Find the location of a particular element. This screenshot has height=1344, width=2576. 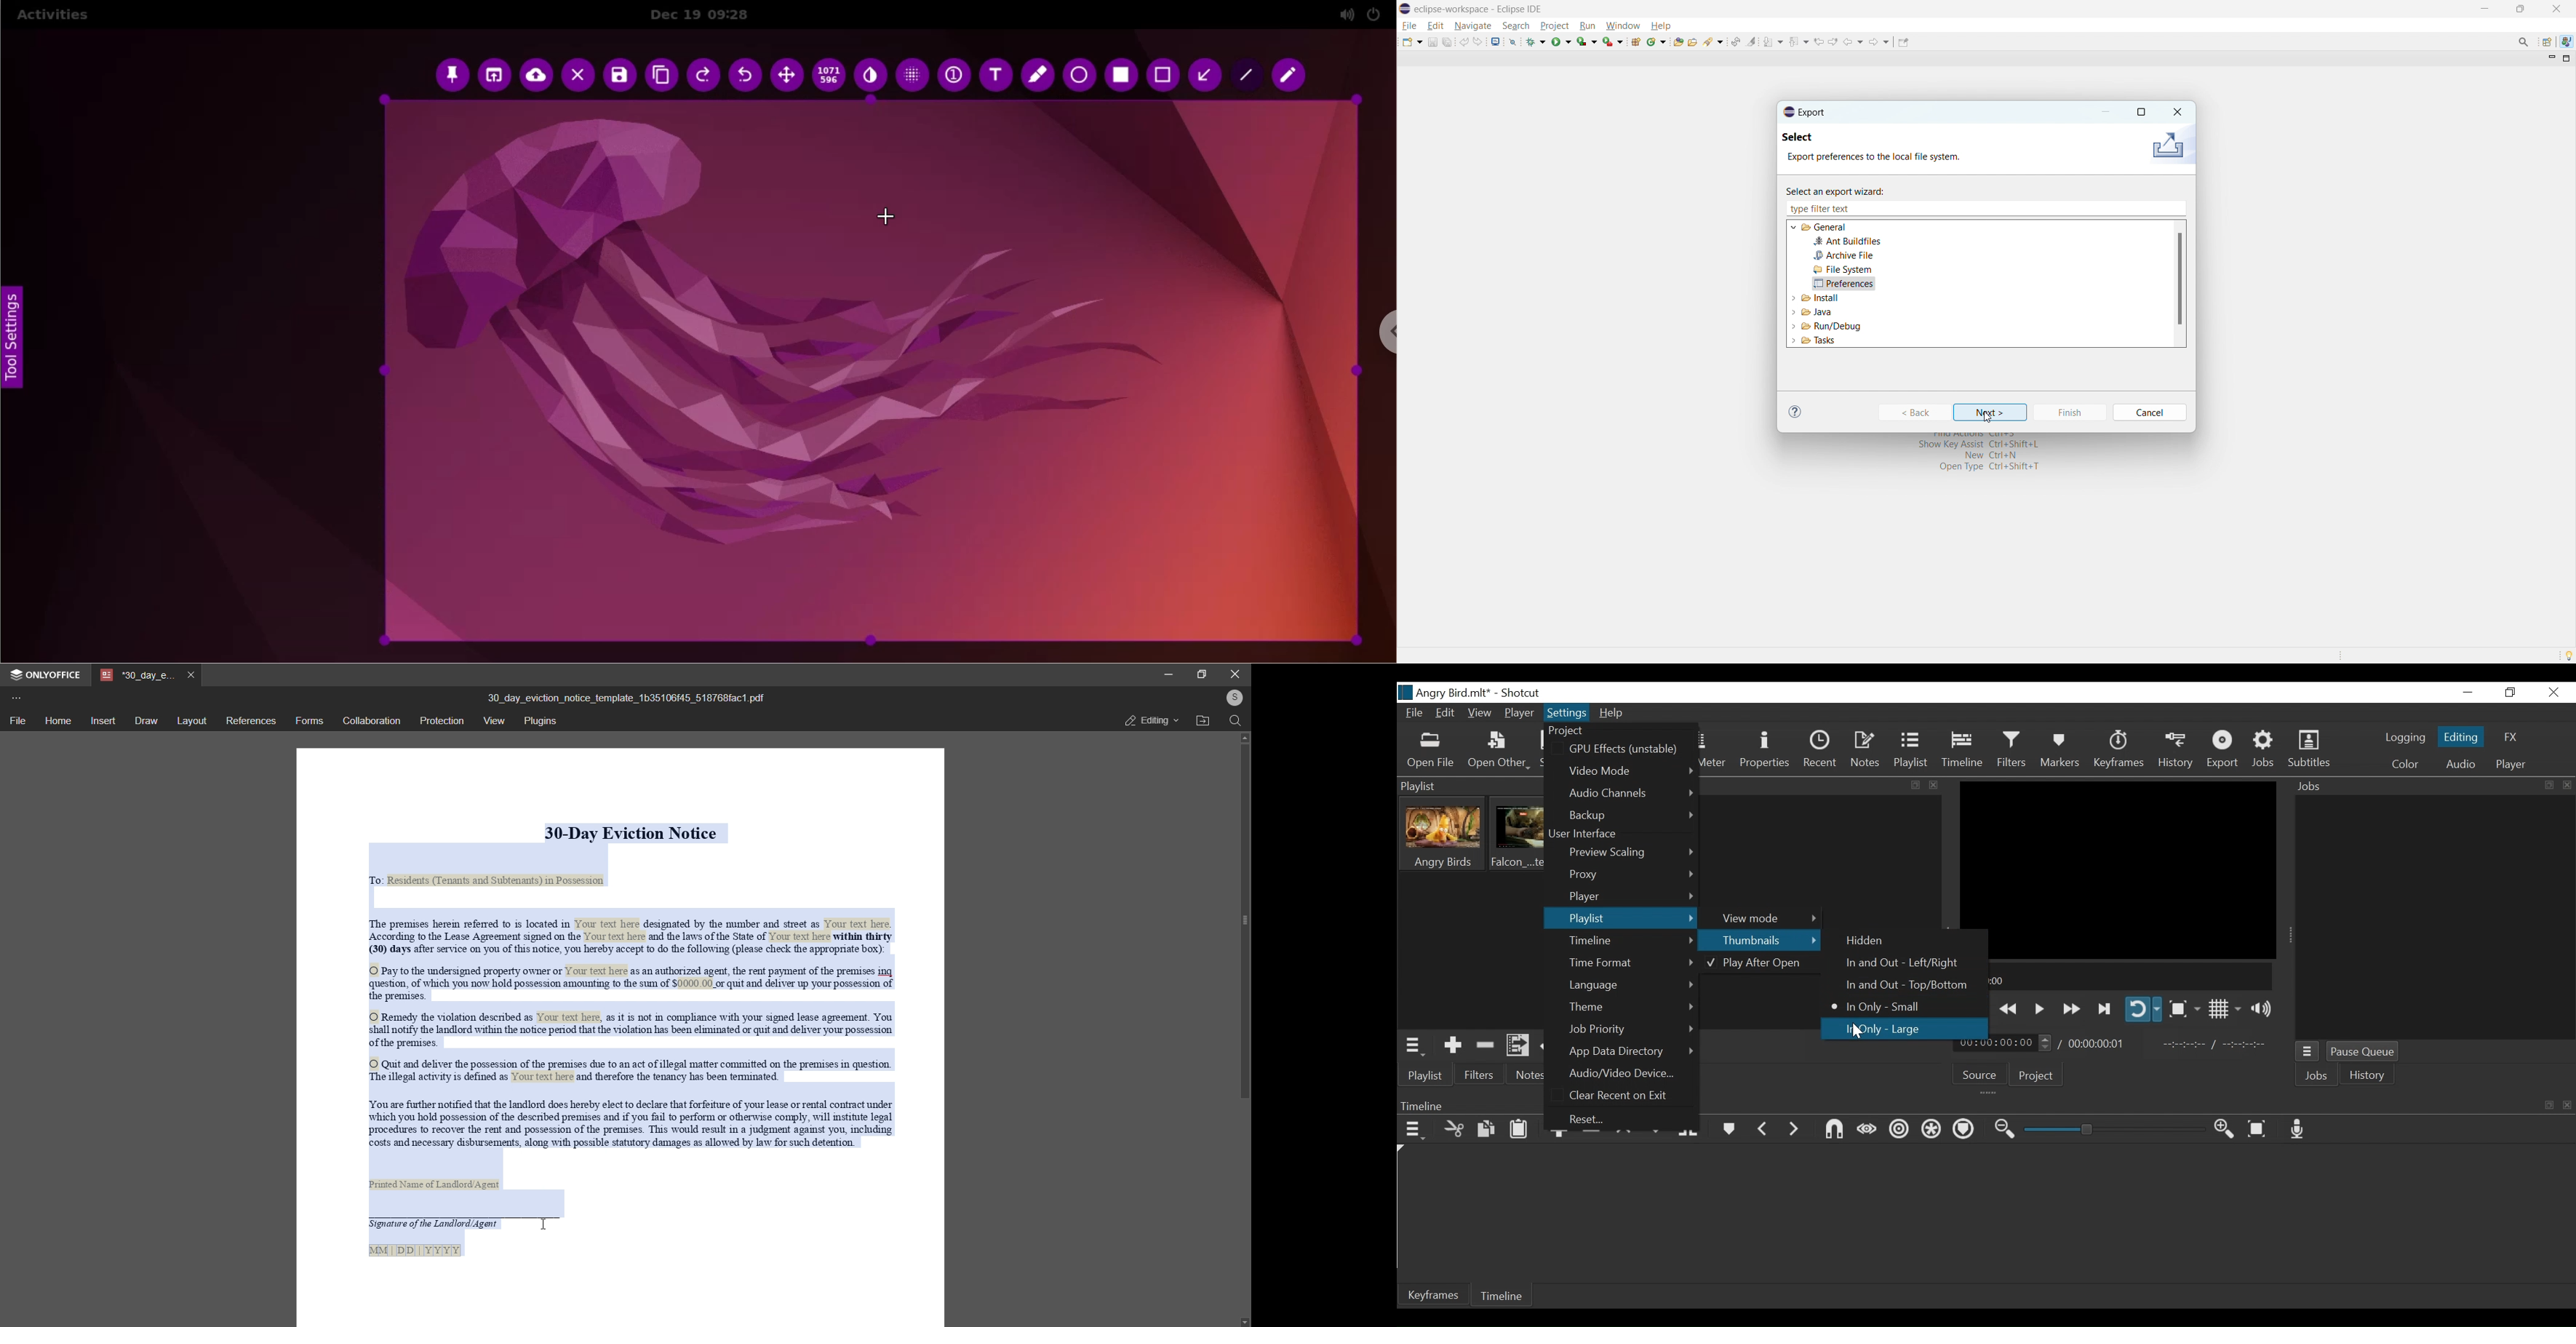

minimize is located at coordinates (2483, 8).